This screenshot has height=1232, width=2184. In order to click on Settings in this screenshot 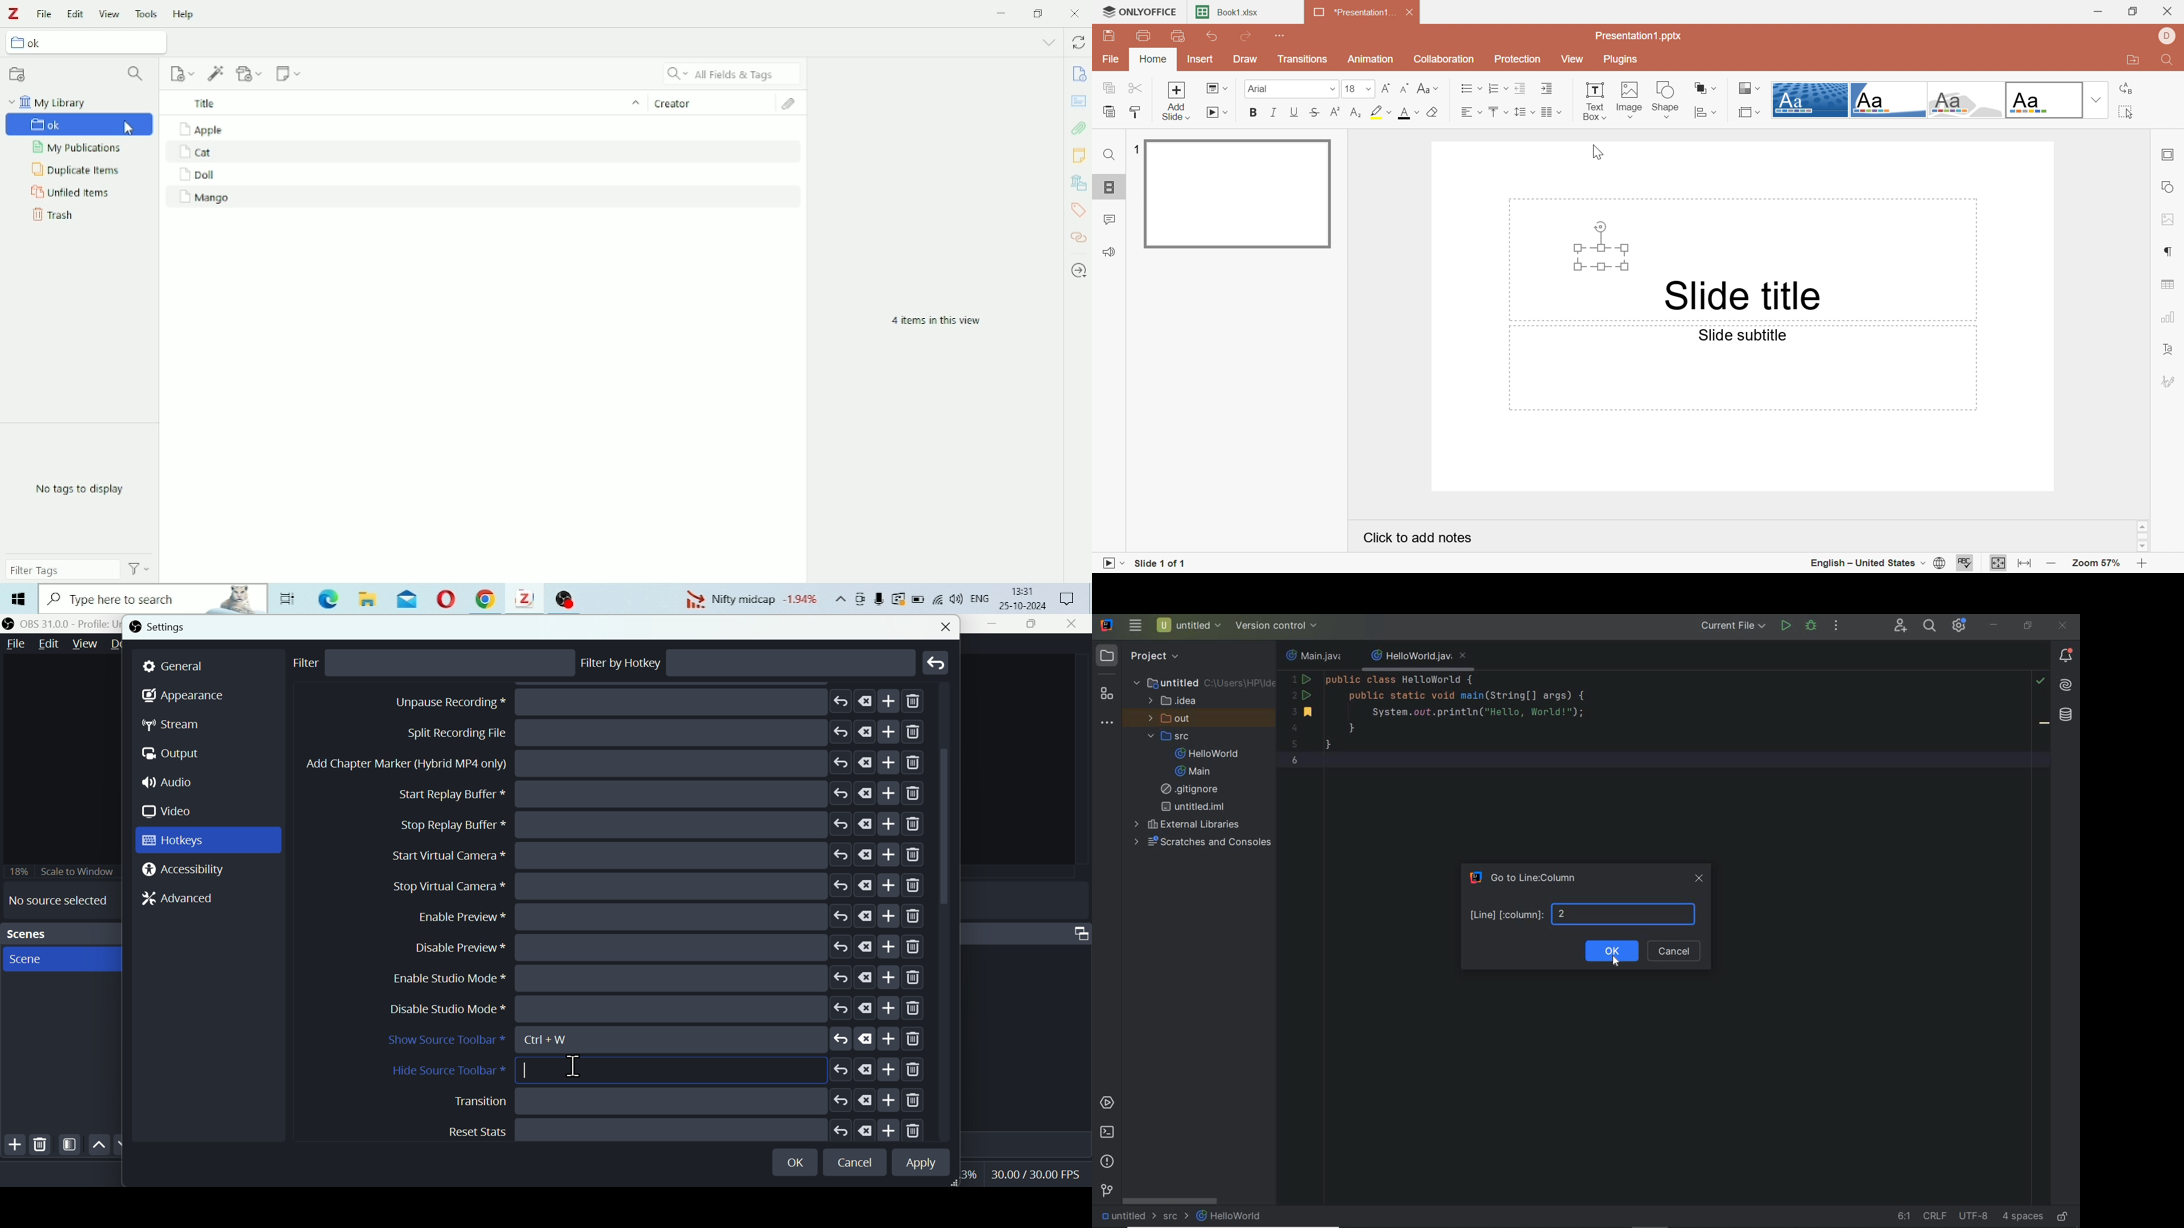, I will do `click(163, 627)`.